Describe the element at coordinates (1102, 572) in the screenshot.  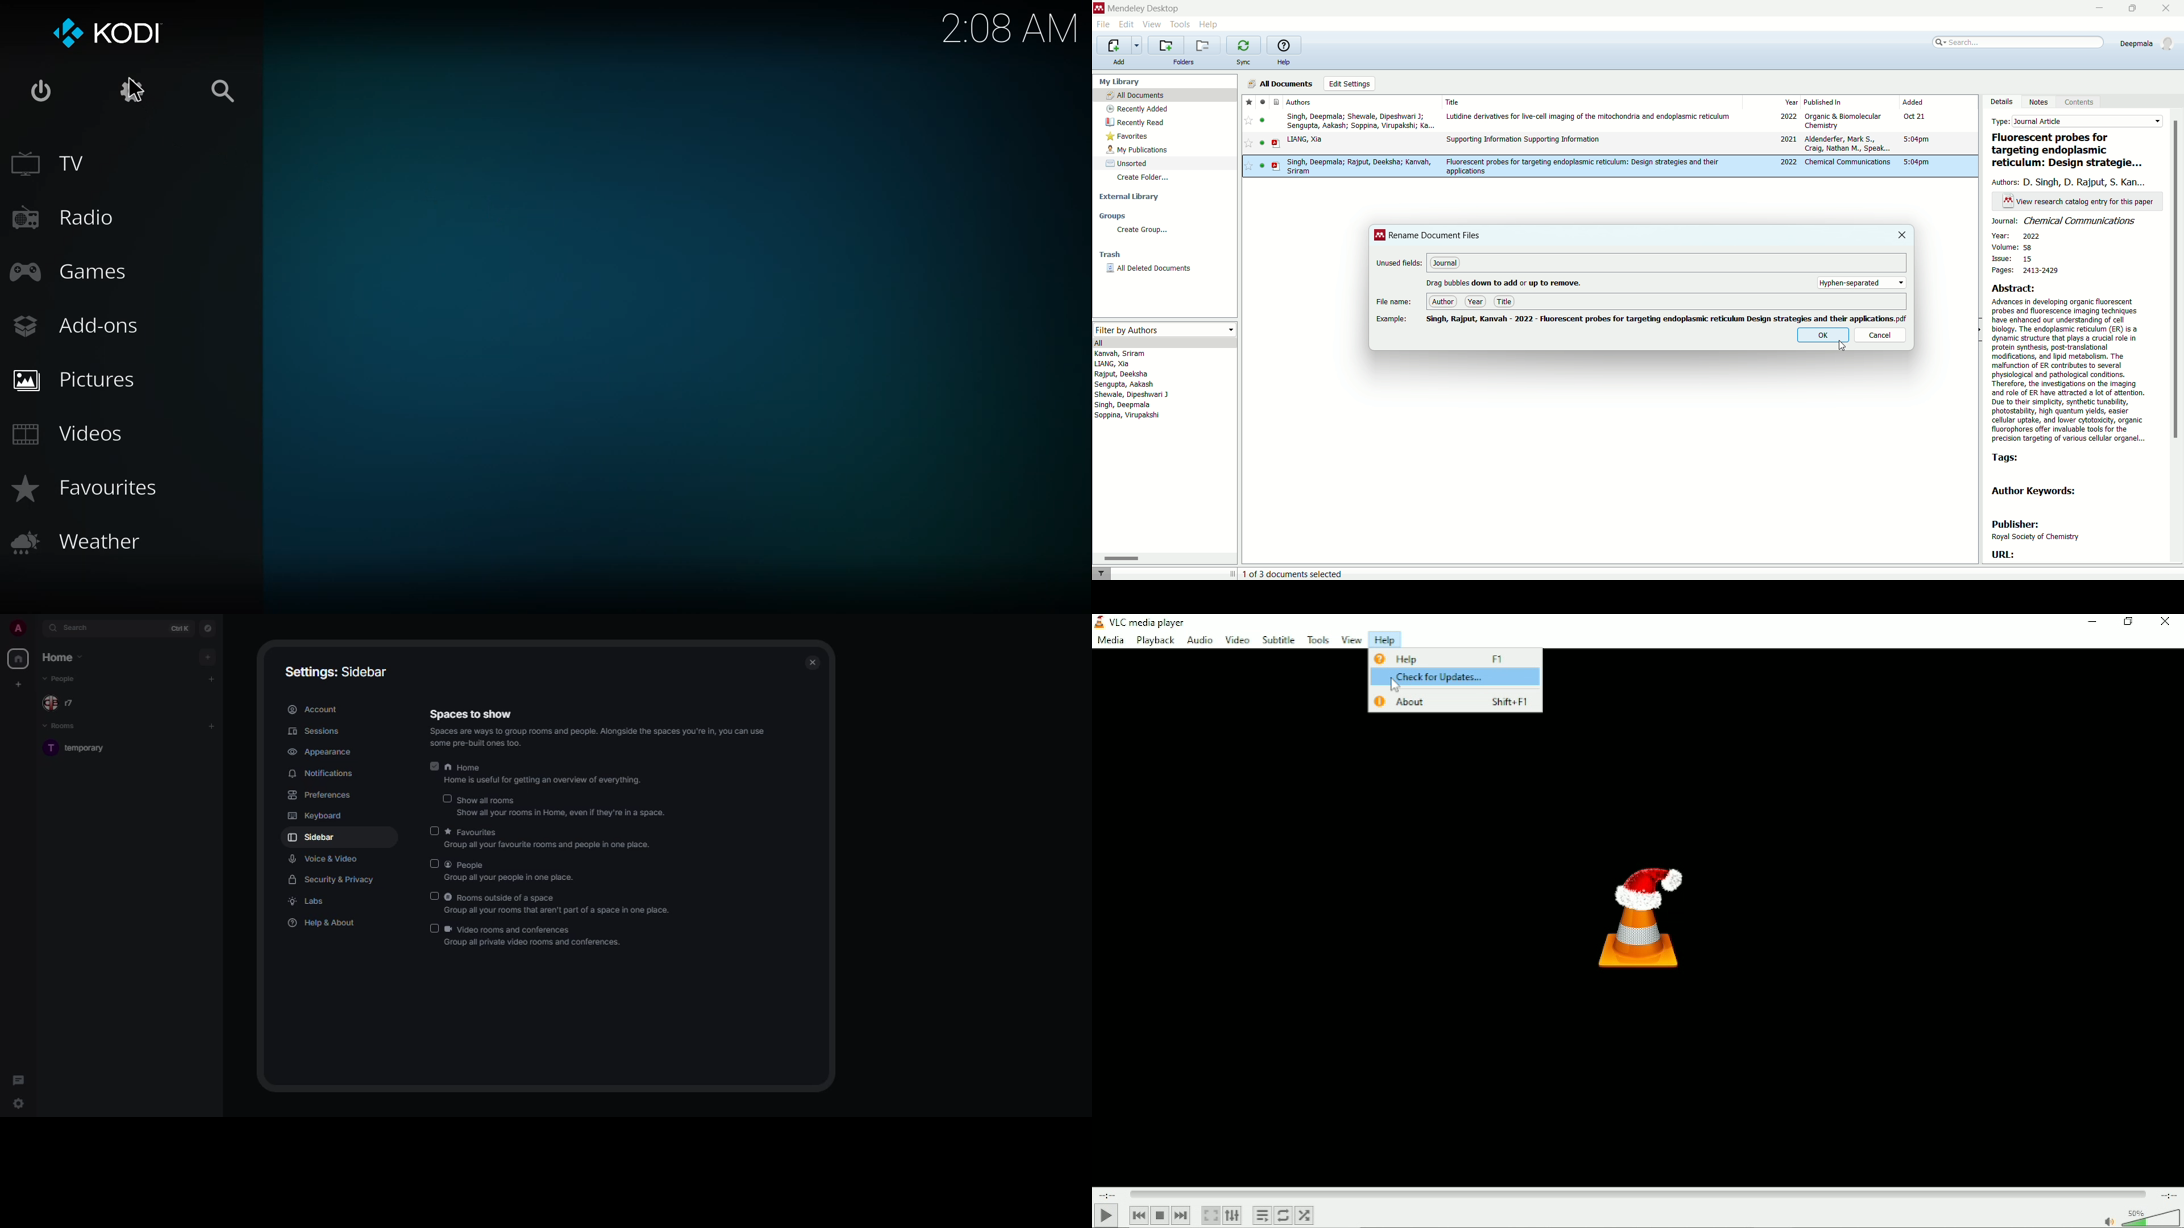
I see `filter` at that location.